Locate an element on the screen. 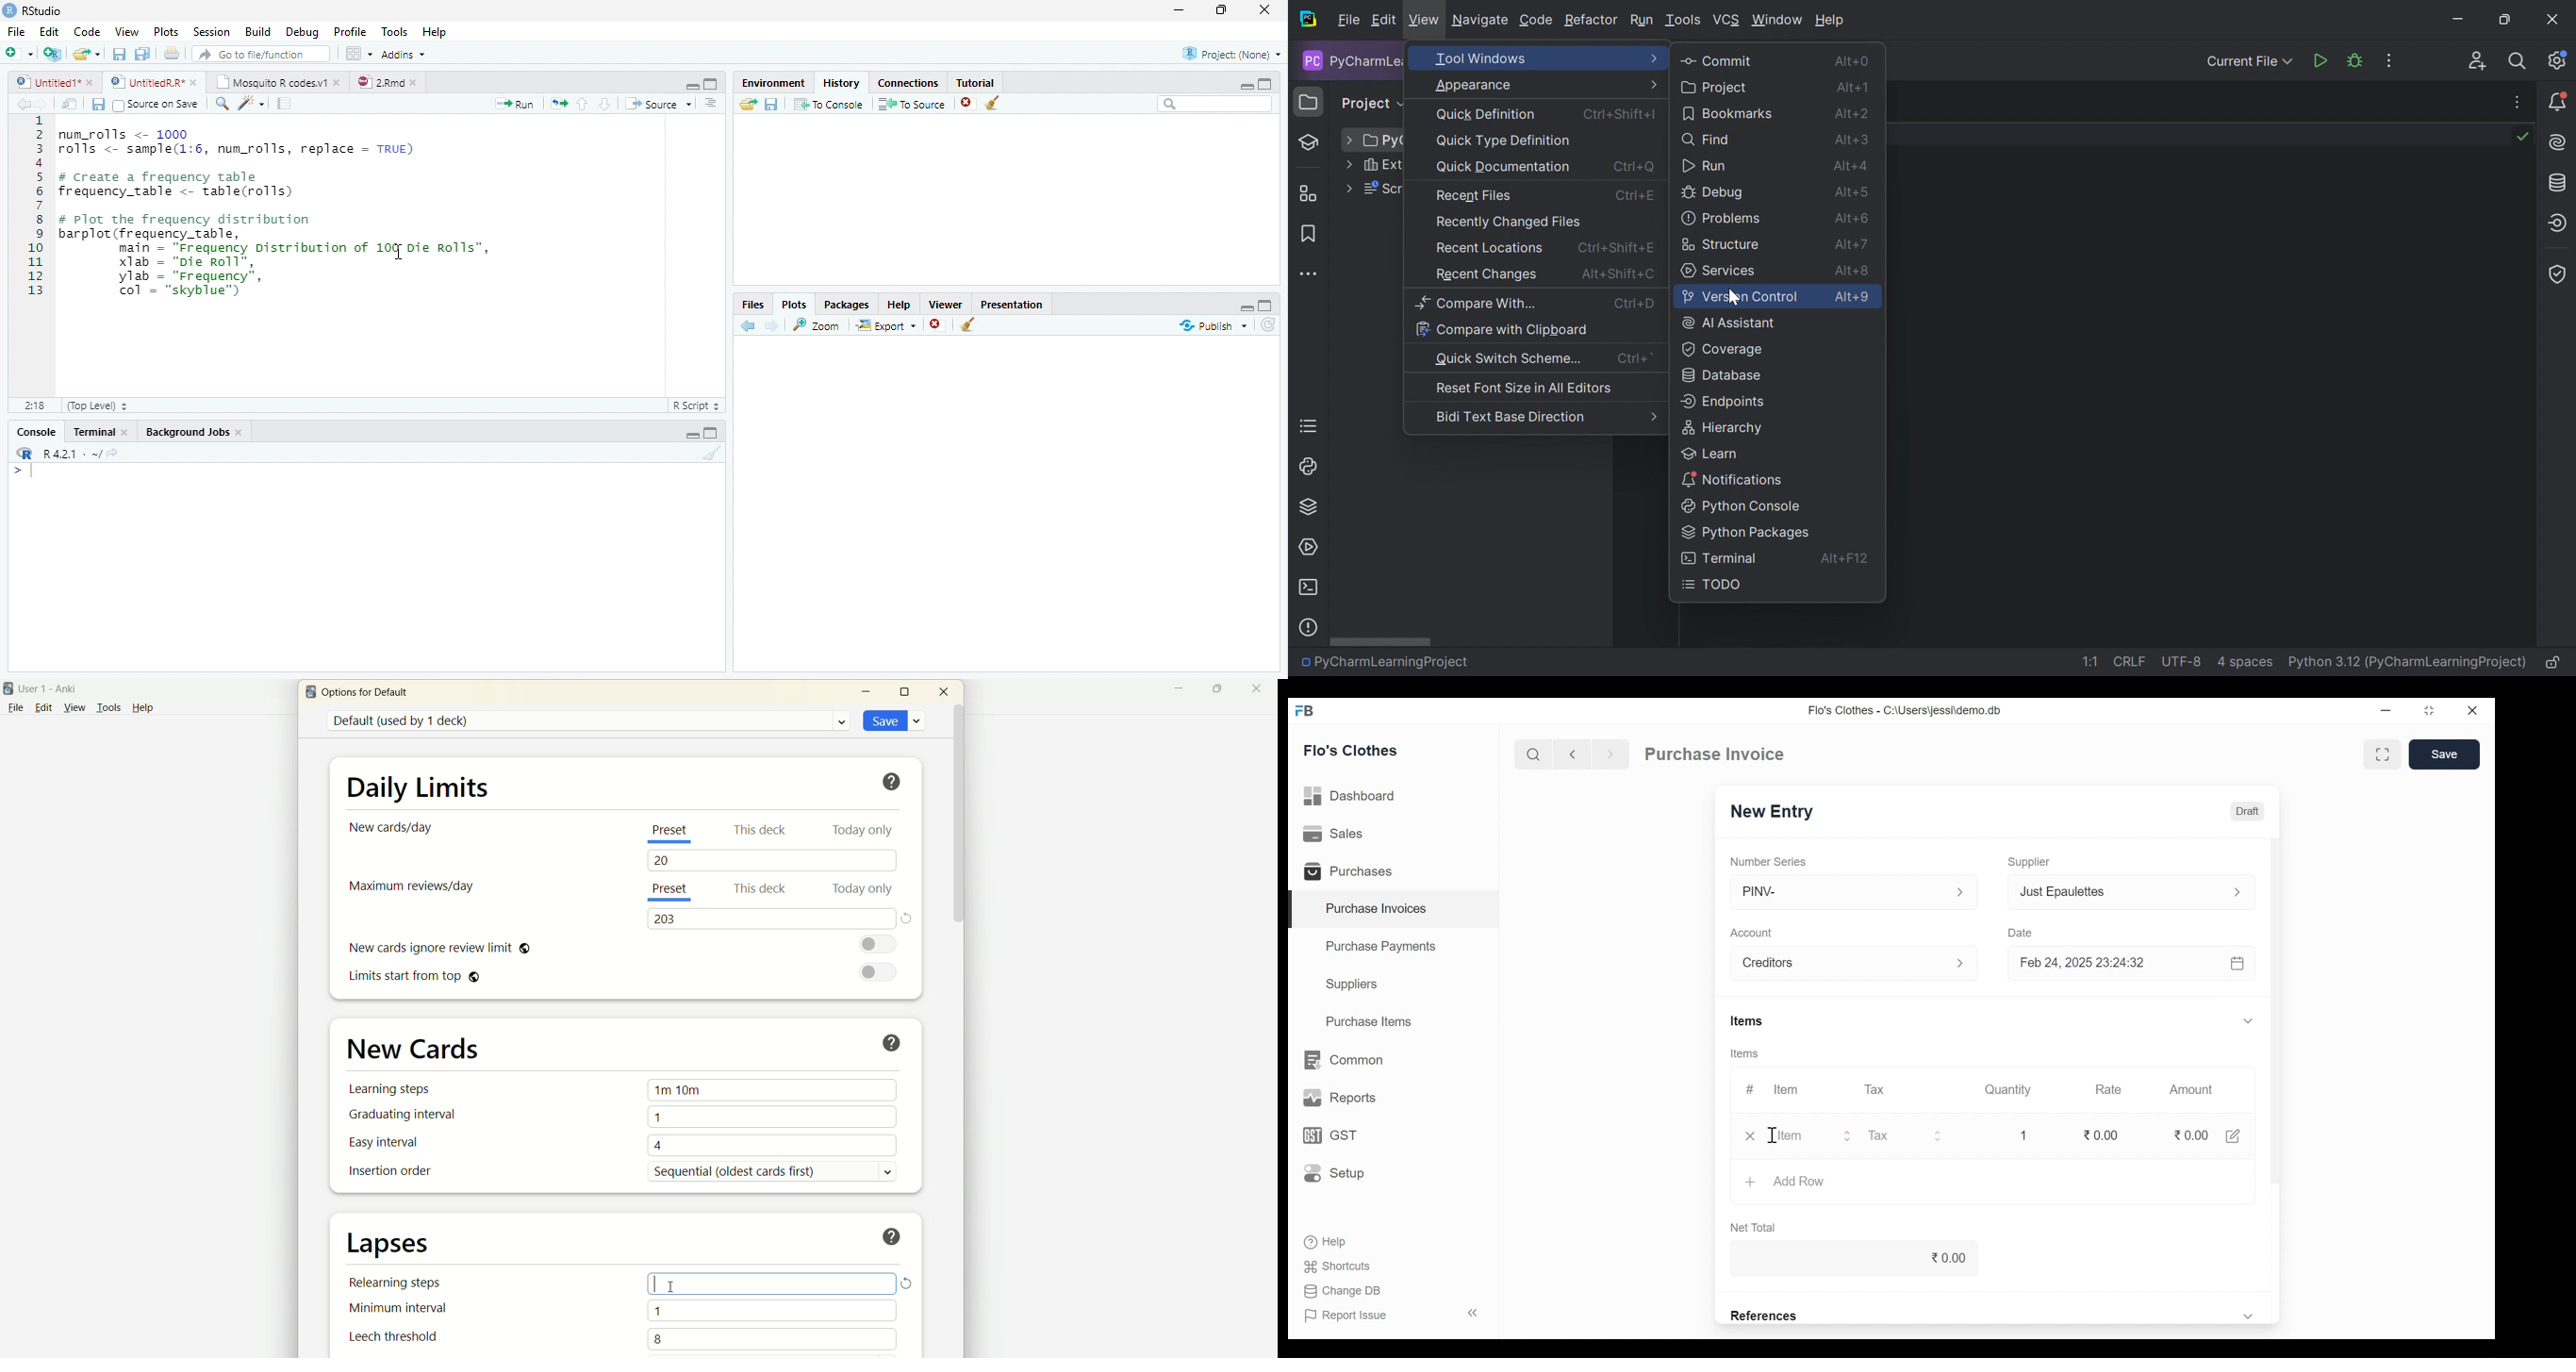 This screenshot has height=1372, width=2576. insertion order is located at coordinates (389, 1172).